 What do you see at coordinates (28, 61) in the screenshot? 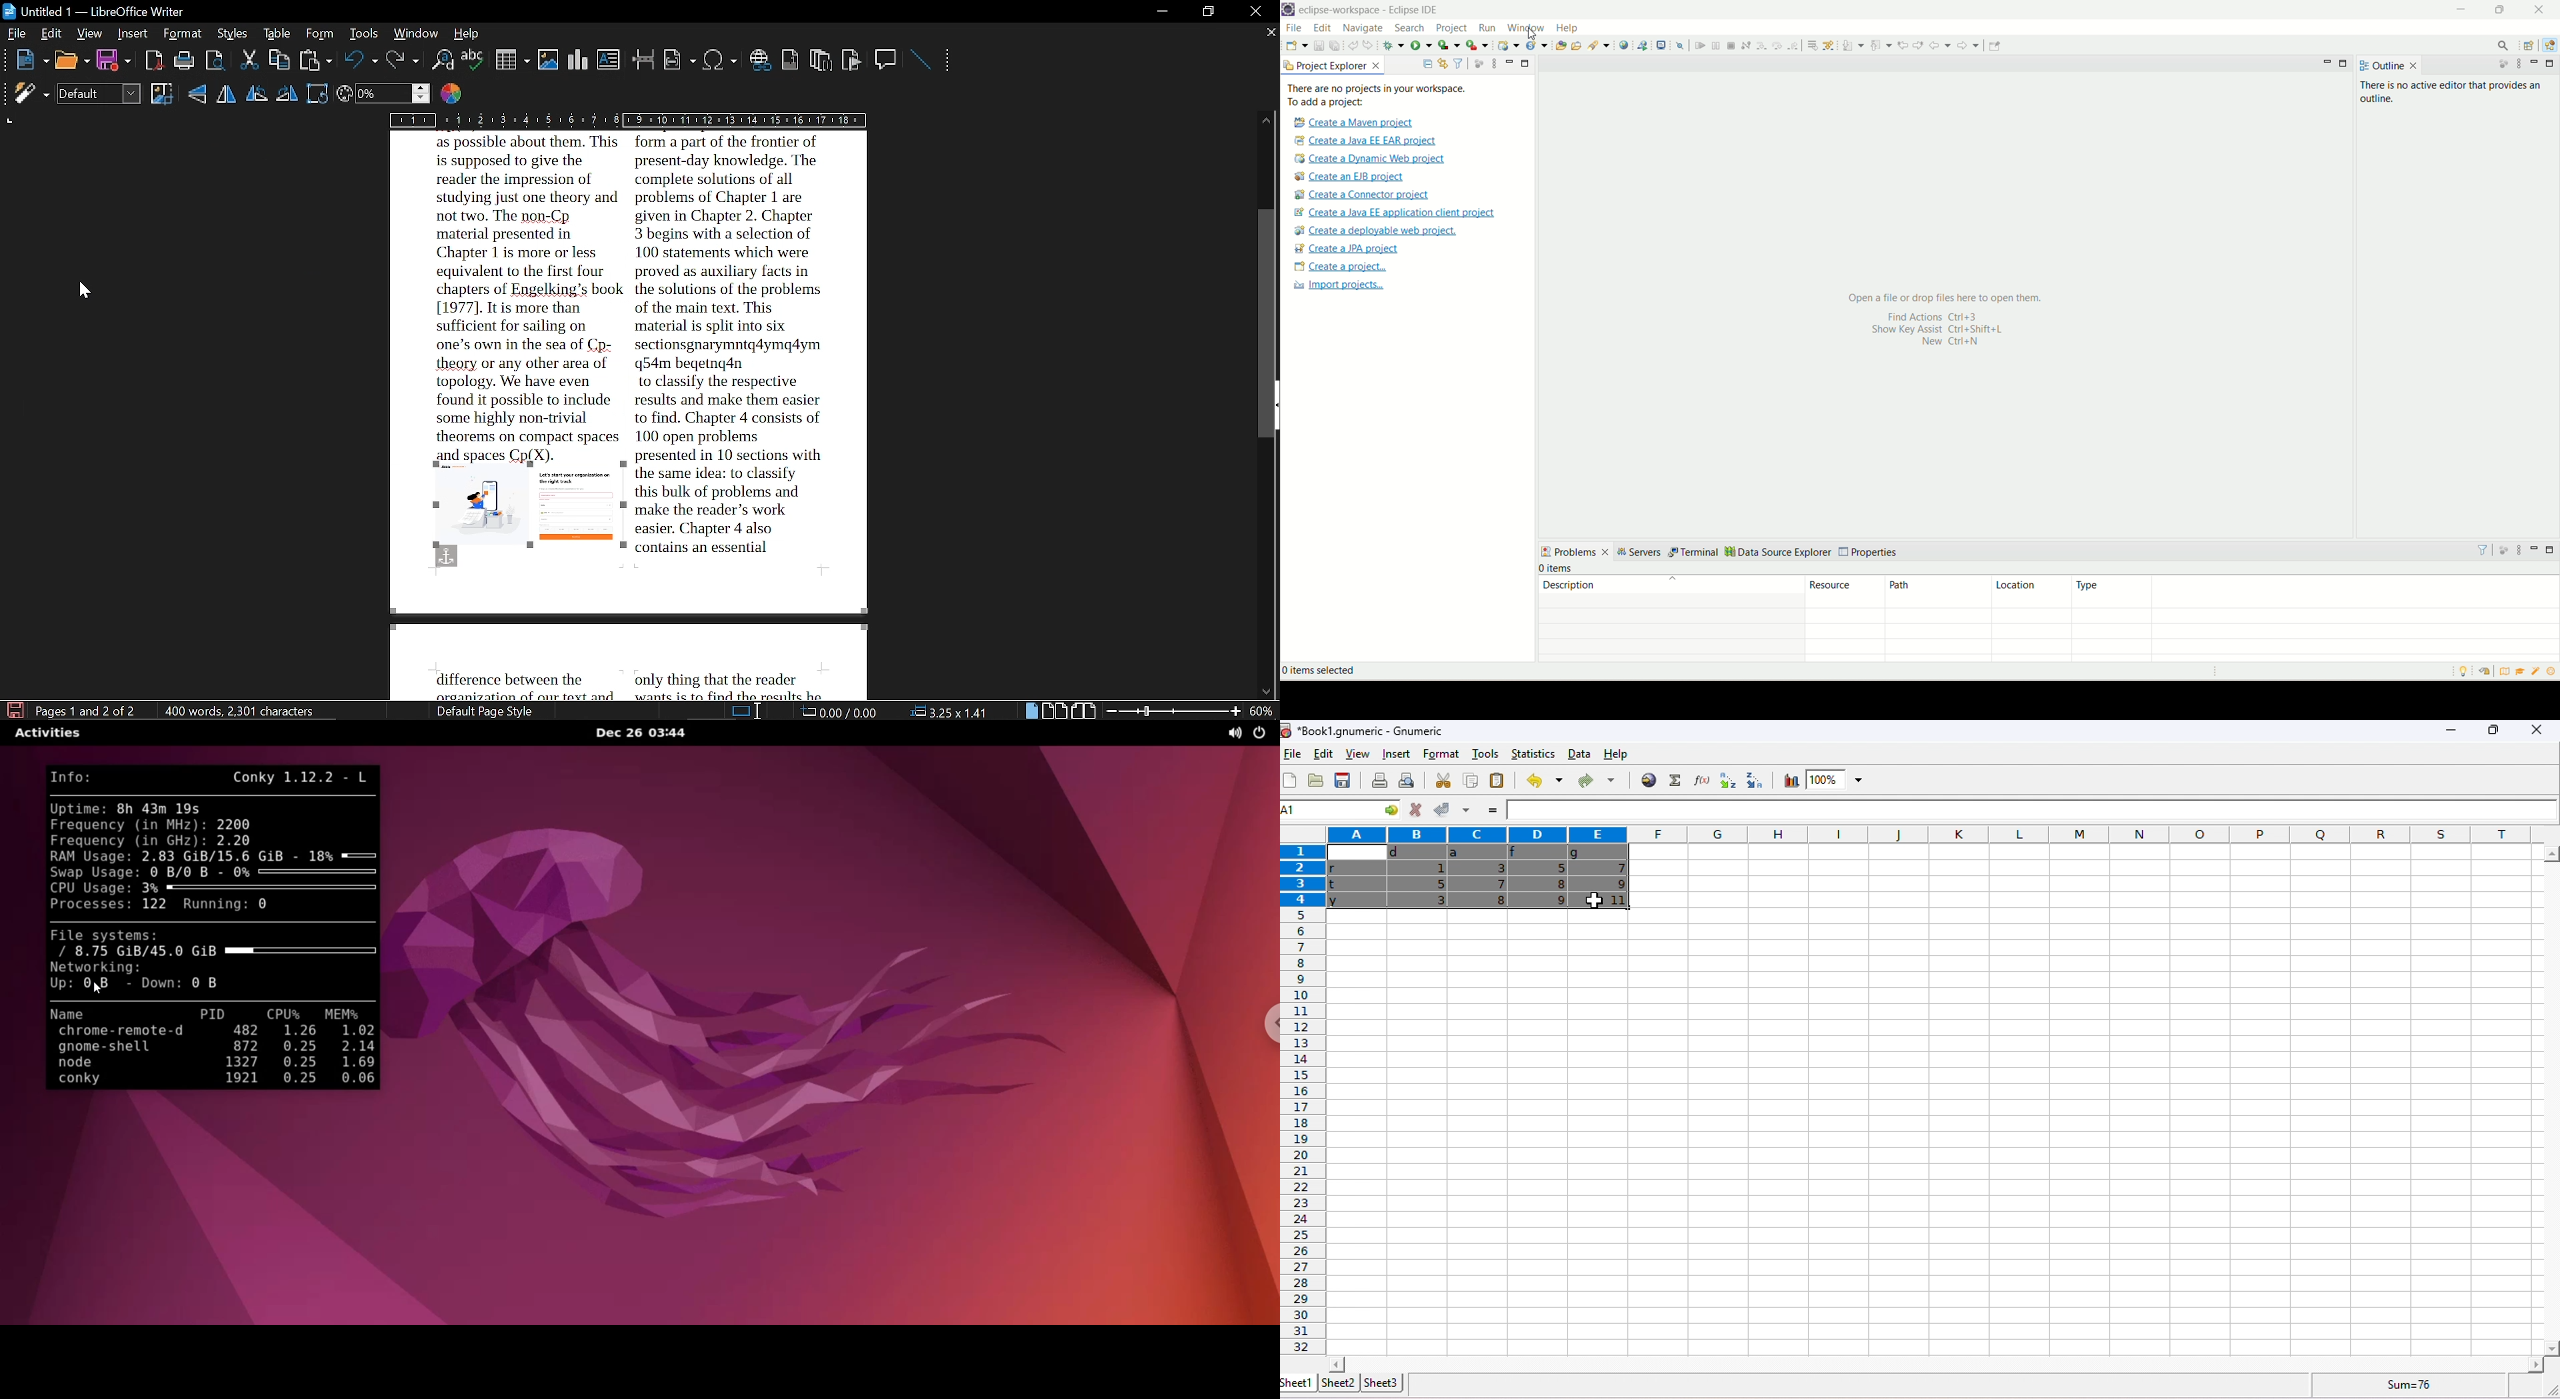
I see `new` at bounding box center [28, 61].